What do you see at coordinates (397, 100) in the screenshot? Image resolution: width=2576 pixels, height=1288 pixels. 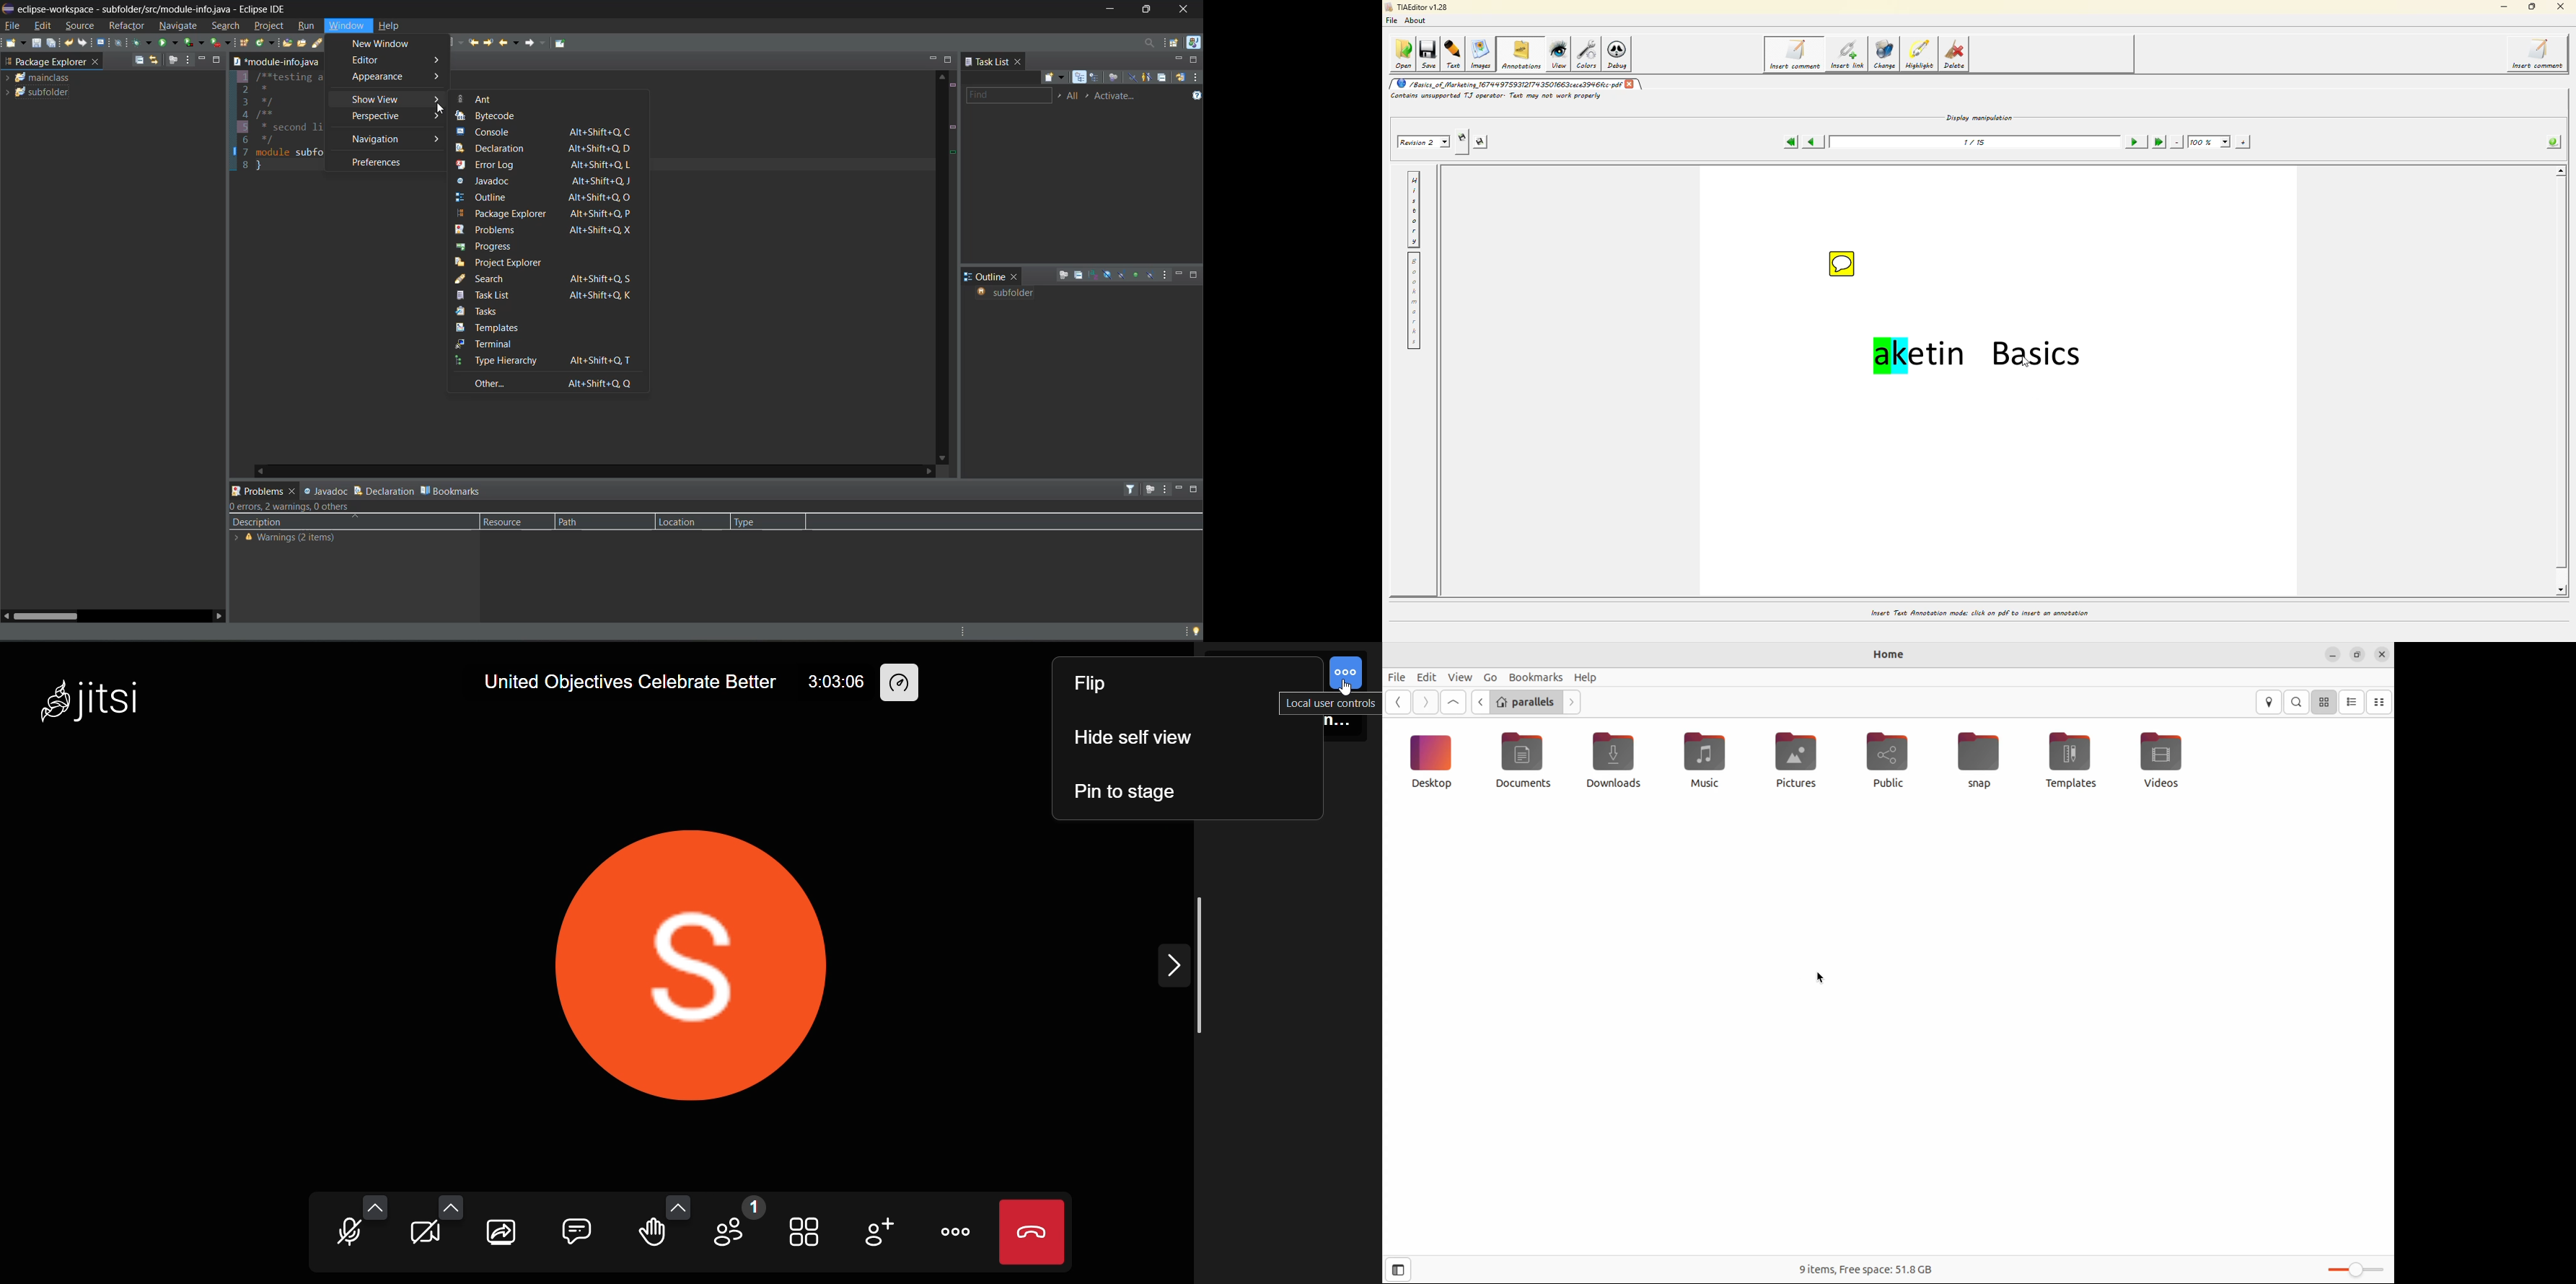 I see `show view` at bounding box center [397, 100].